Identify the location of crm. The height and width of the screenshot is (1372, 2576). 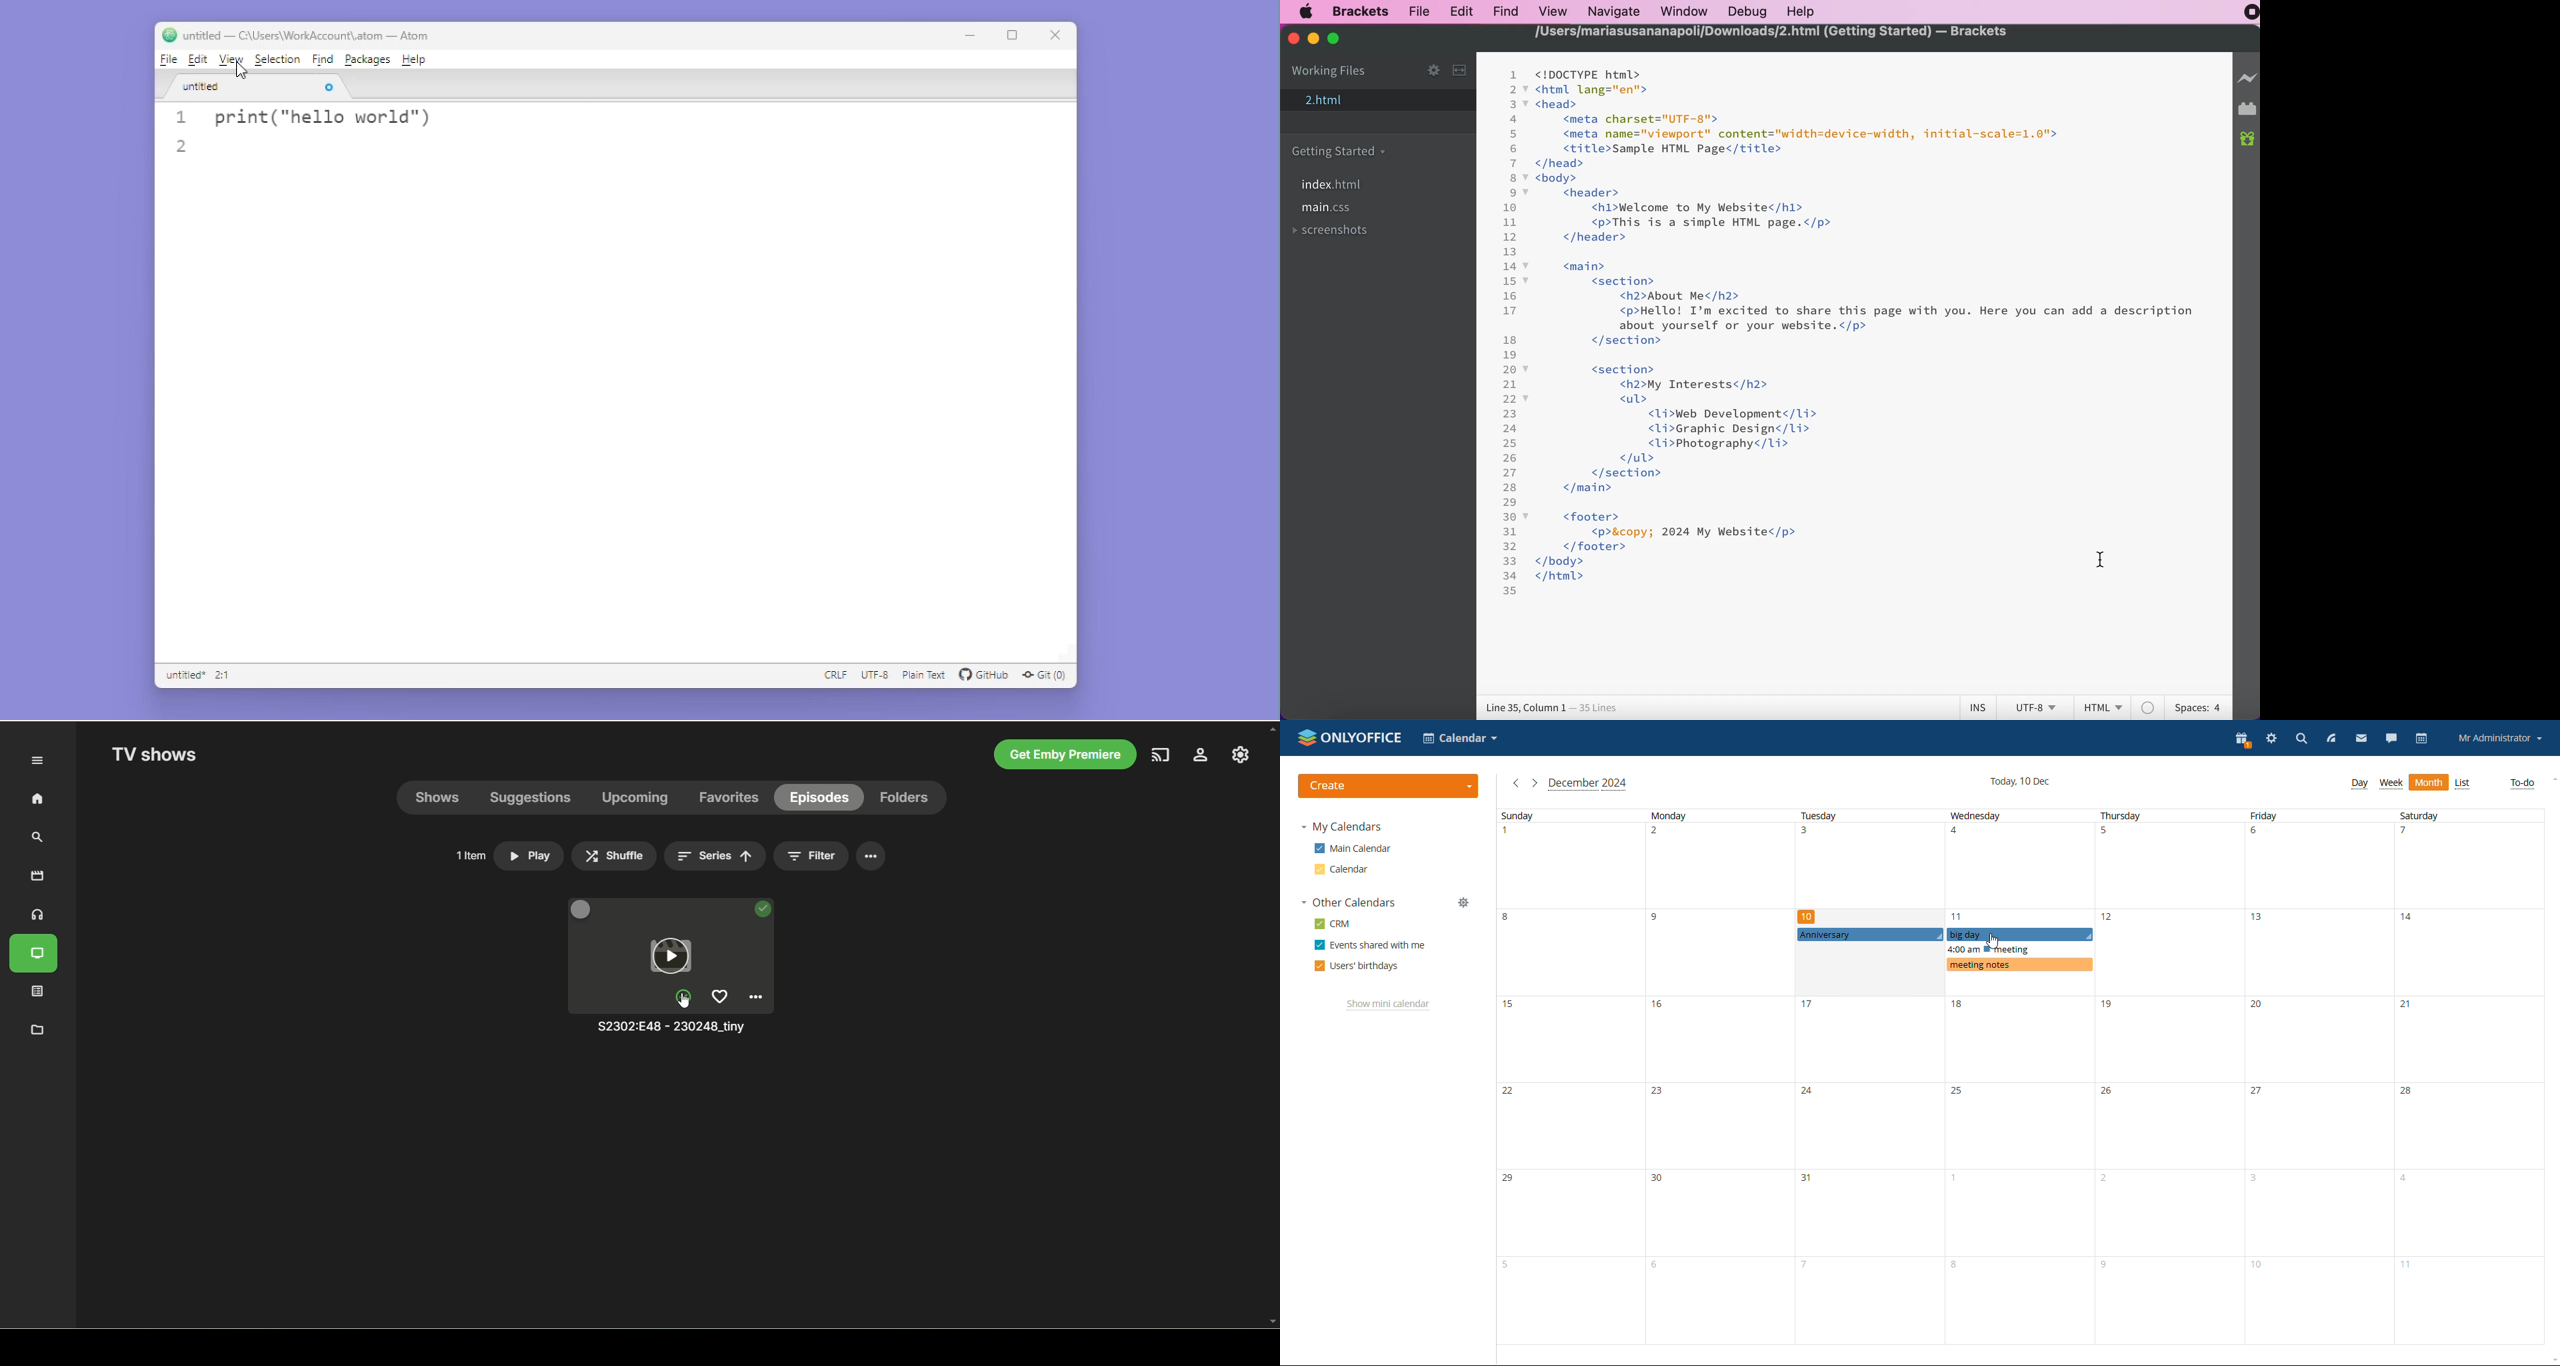
(1335, 923).